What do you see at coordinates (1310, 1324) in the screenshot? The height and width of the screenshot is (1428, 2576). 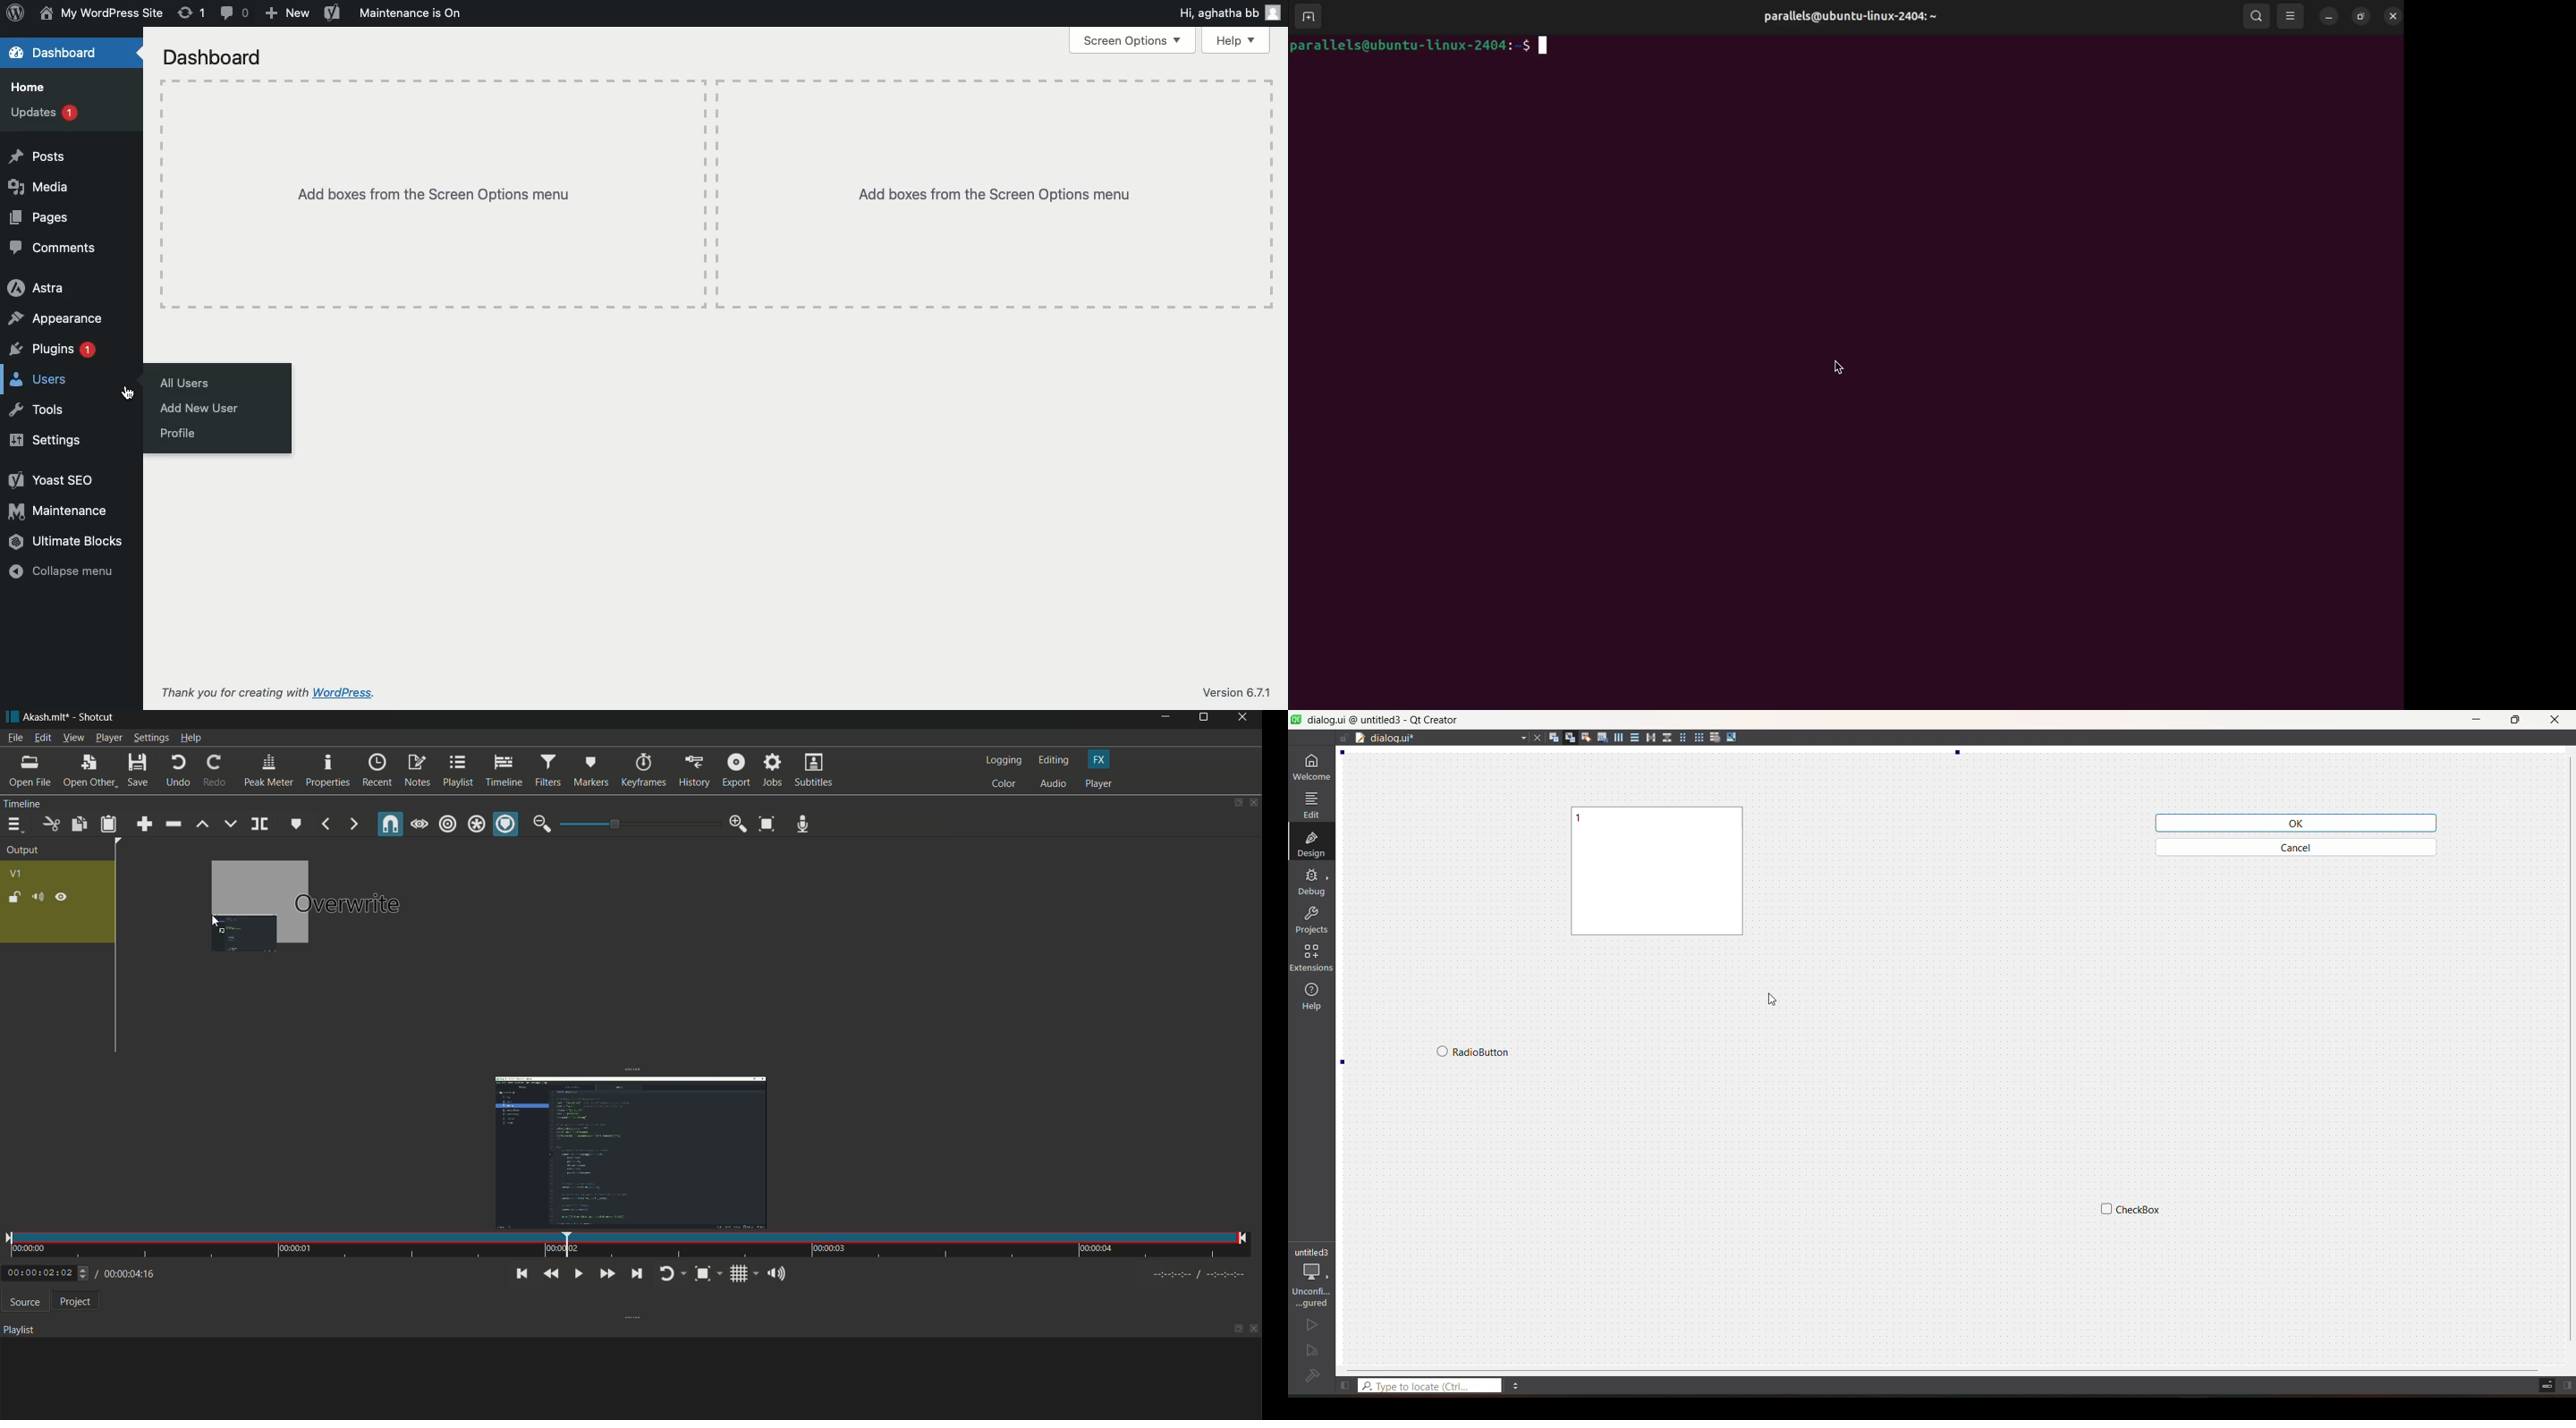 I see `run file` at bounding box center [1310, 1324].